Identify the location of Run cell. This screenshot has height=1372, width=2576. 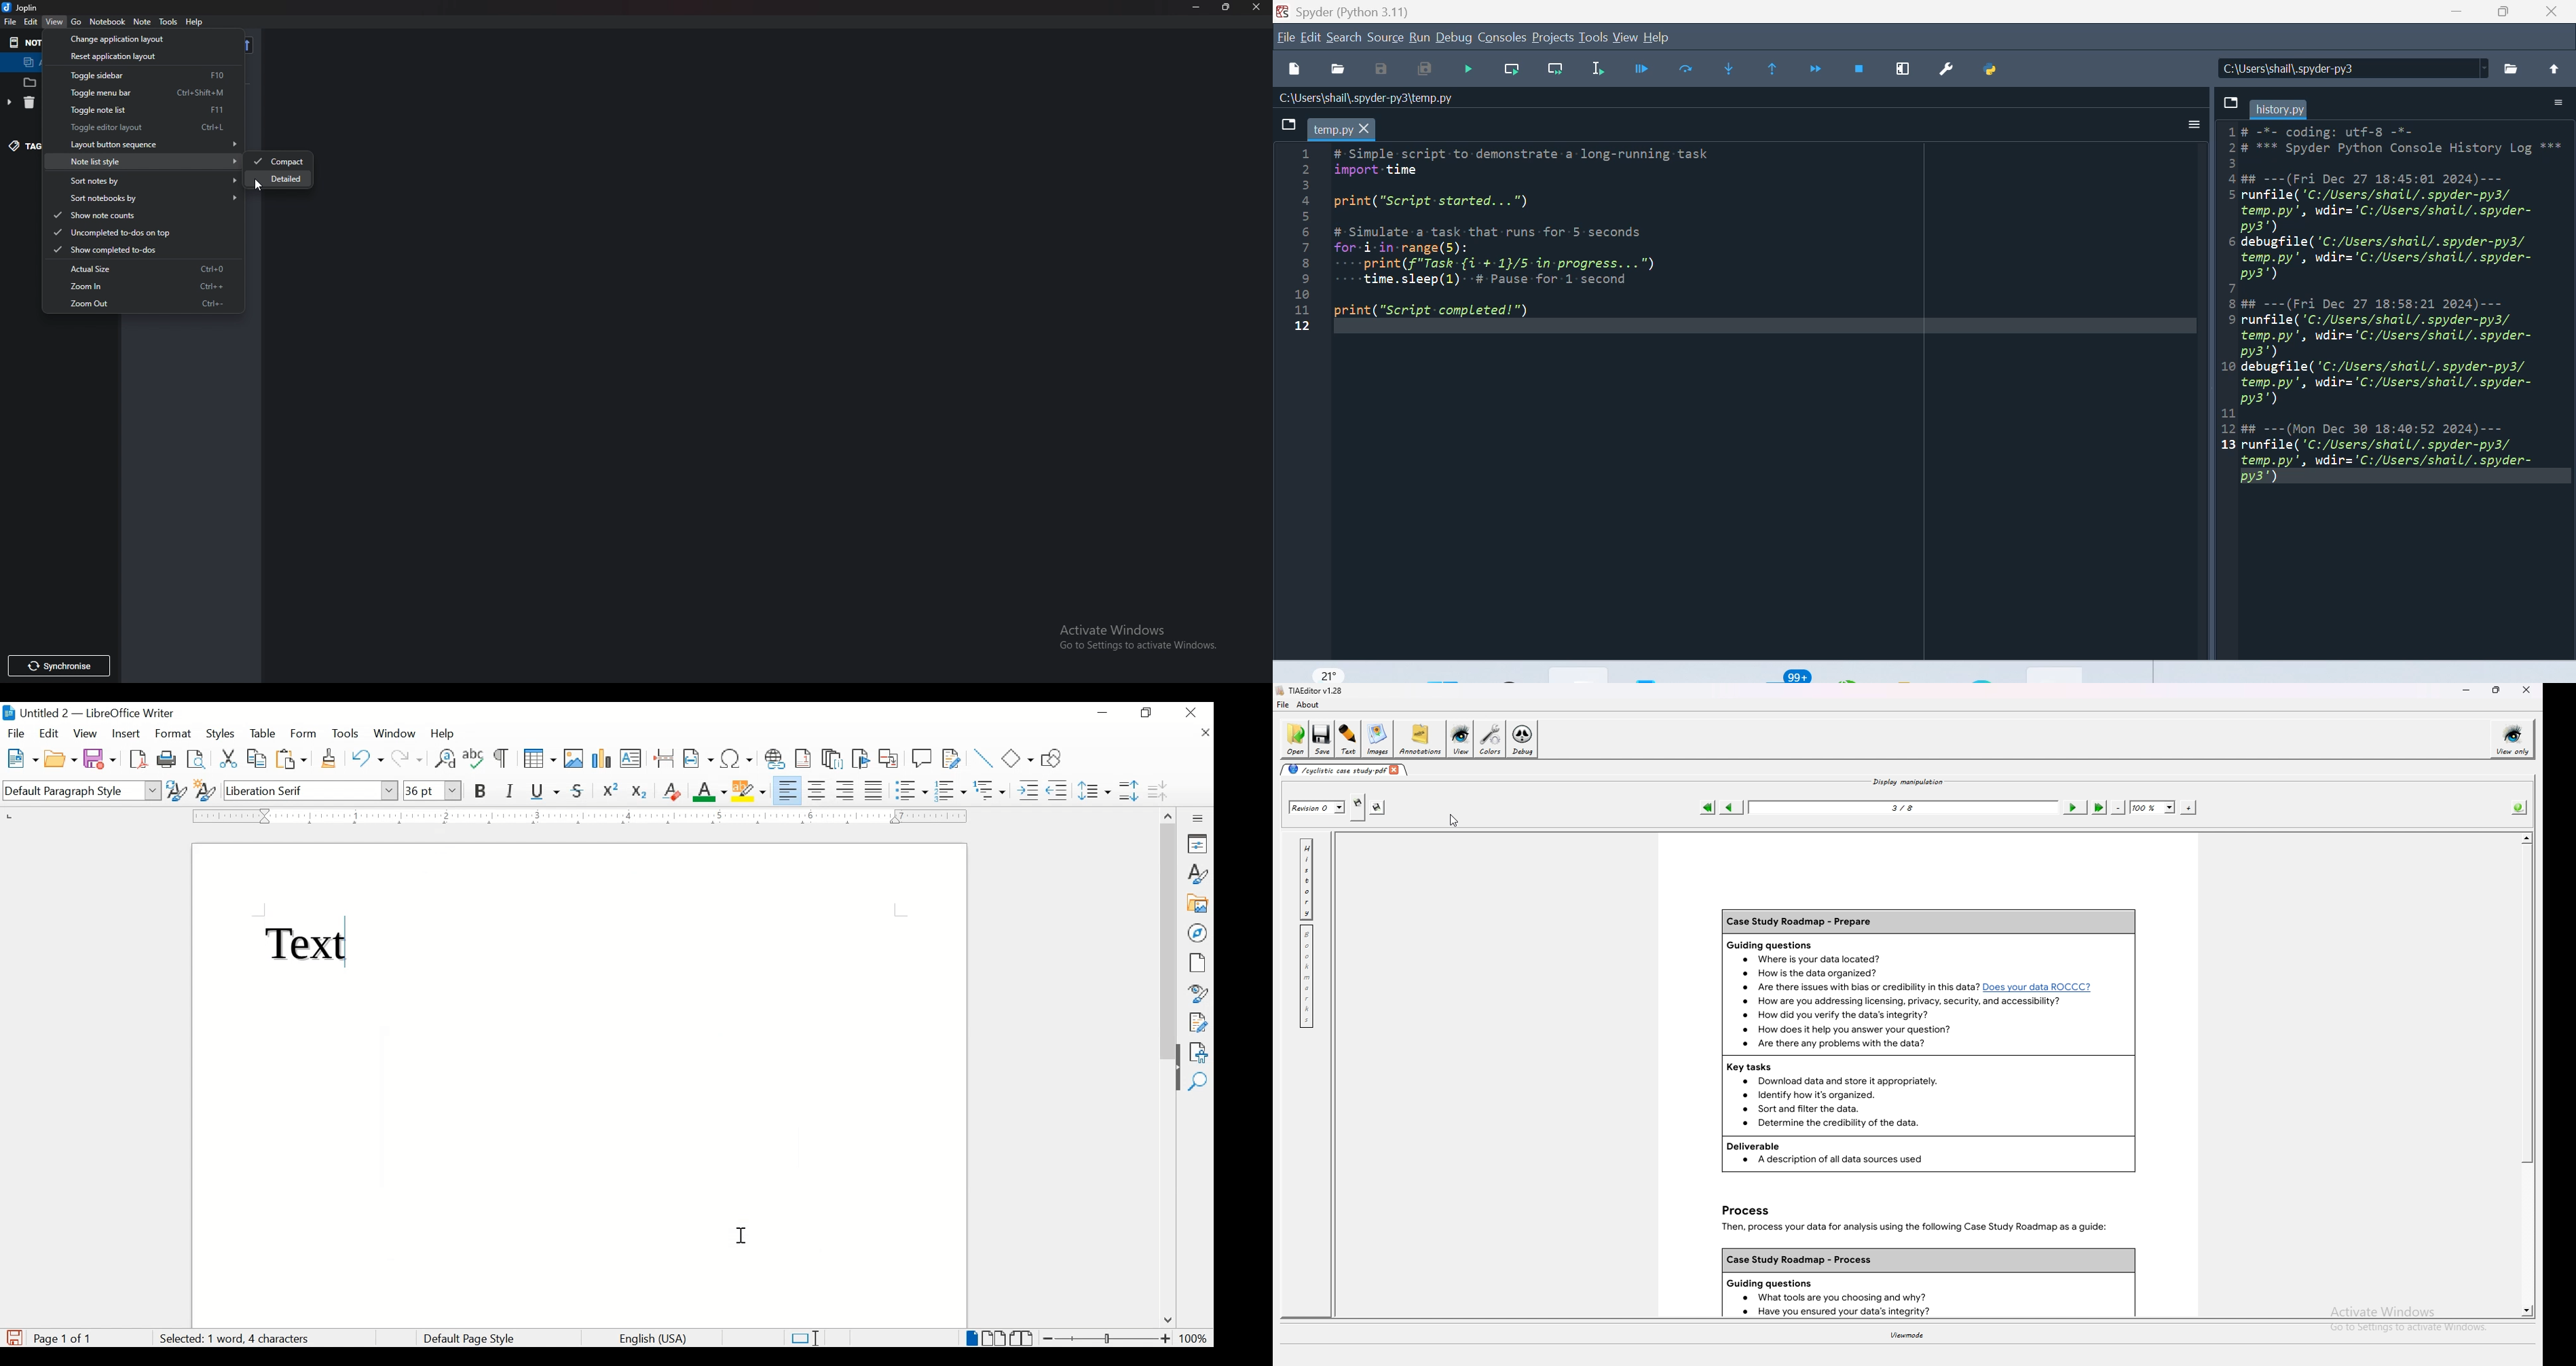
(1685, 72).